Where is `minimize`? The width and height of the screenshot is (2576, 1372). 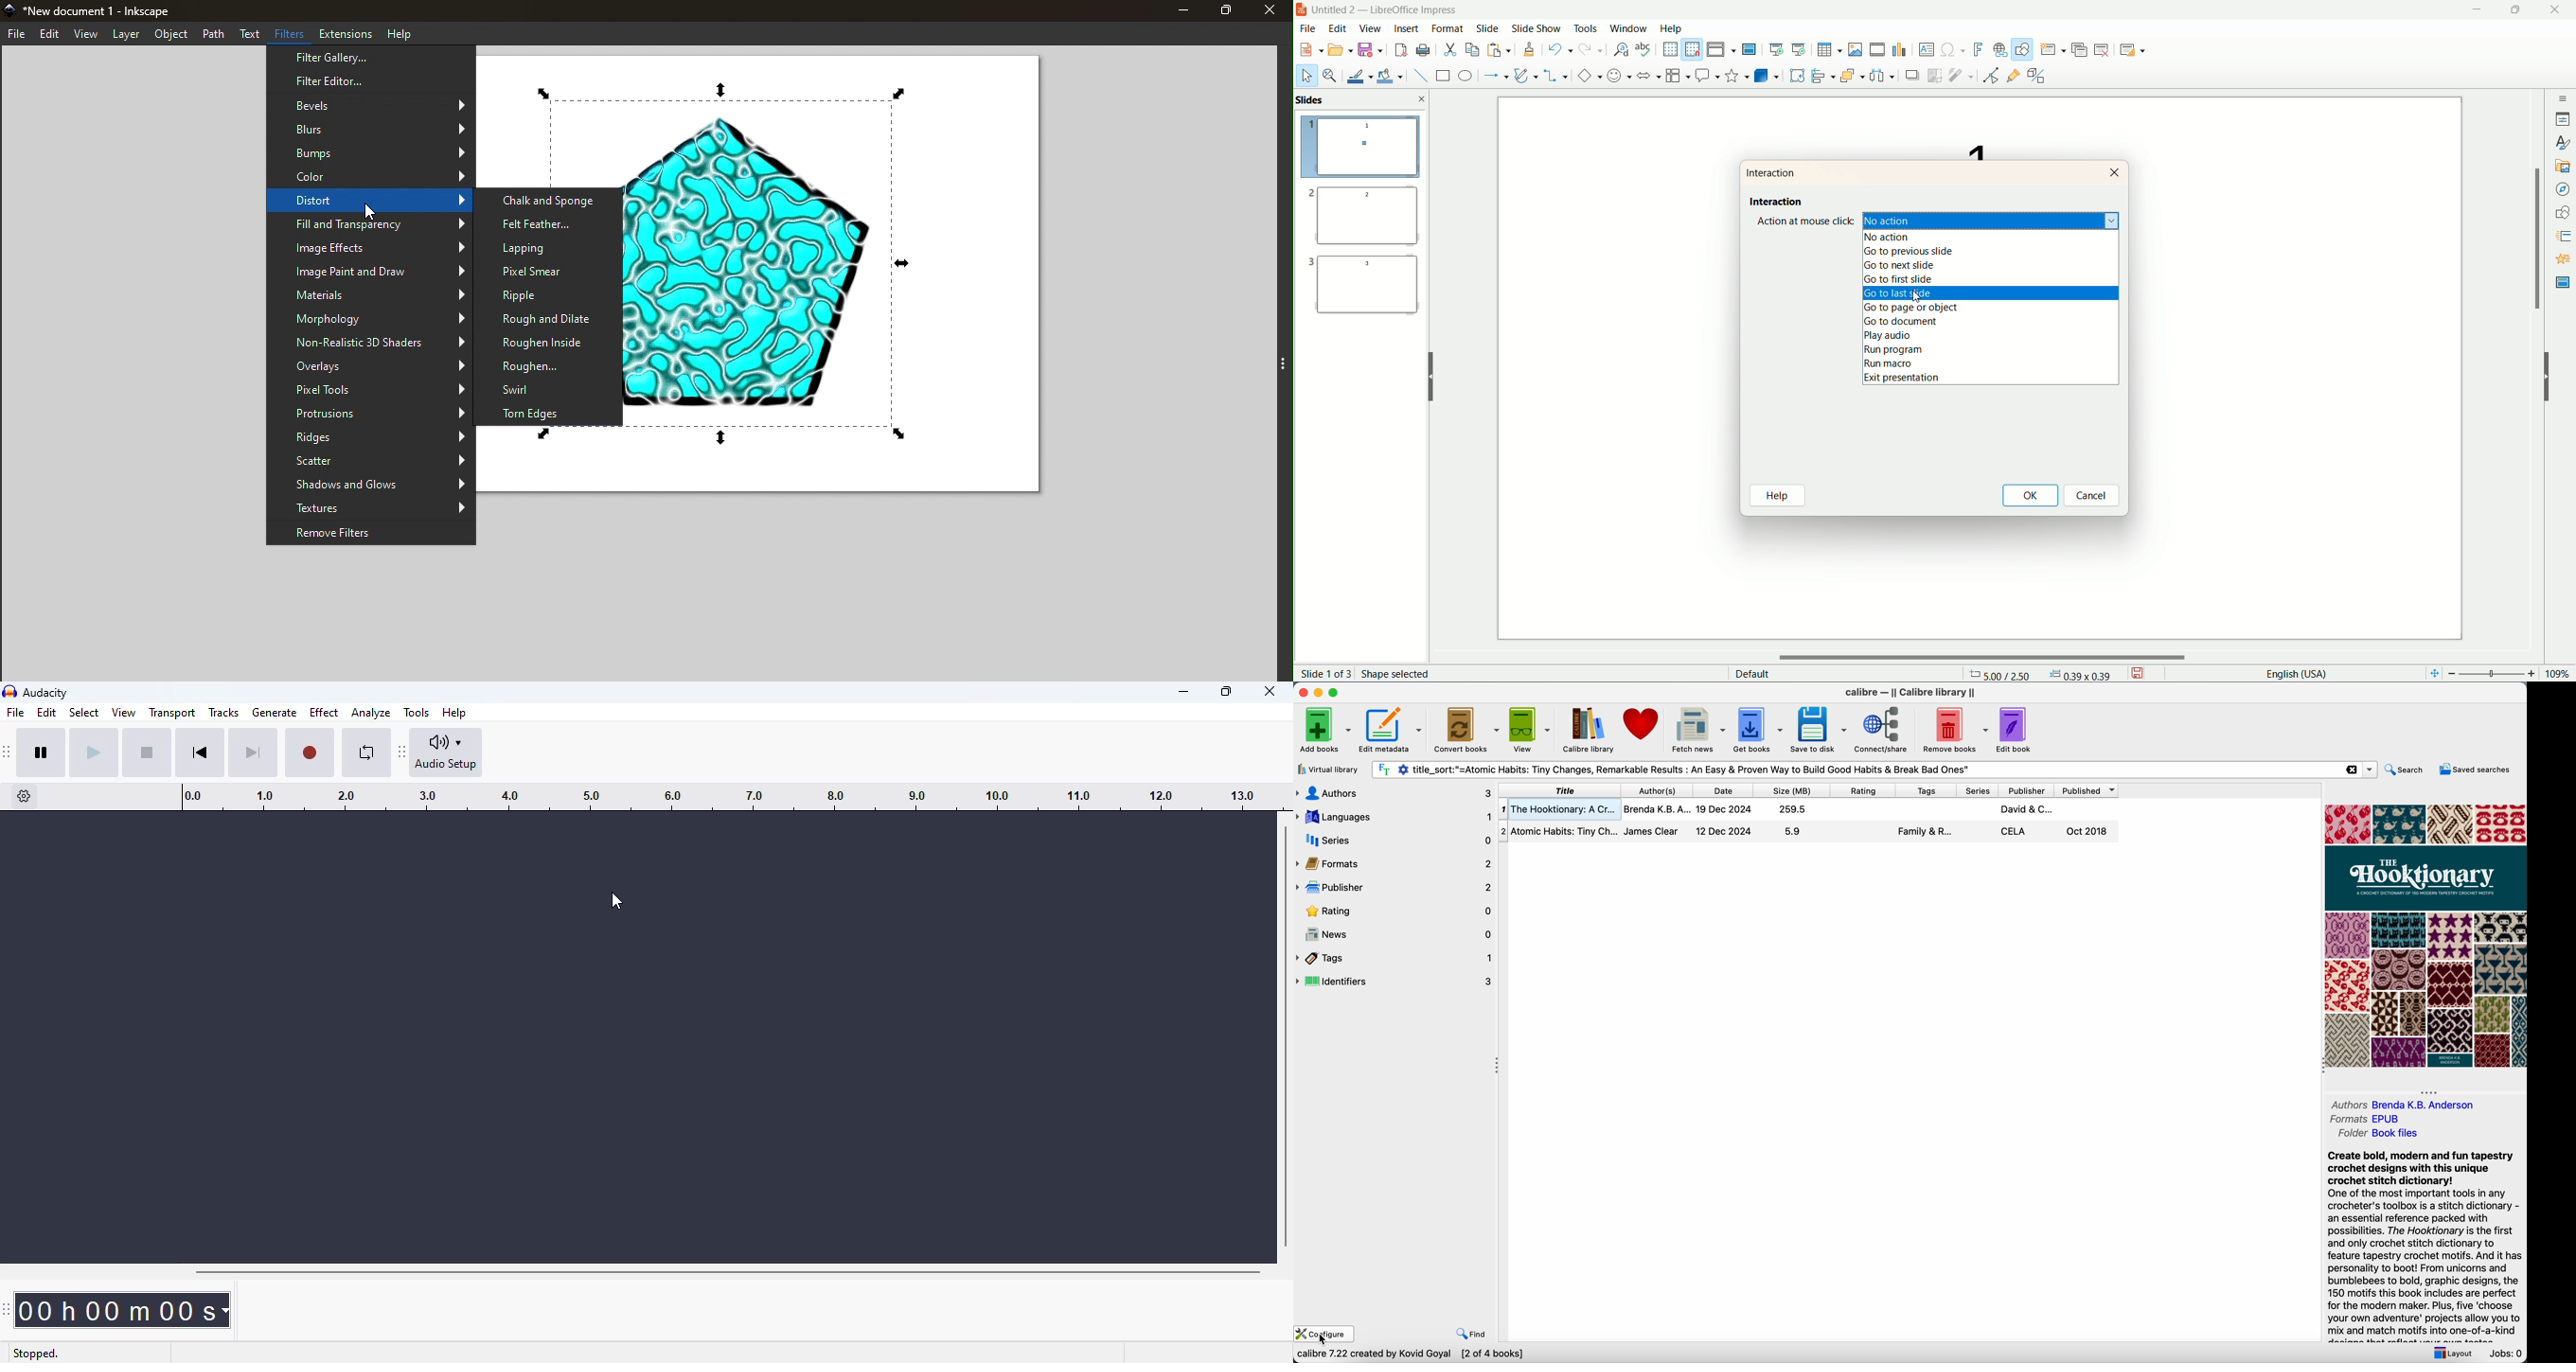
minimize is located at coordinates (1319, 691).